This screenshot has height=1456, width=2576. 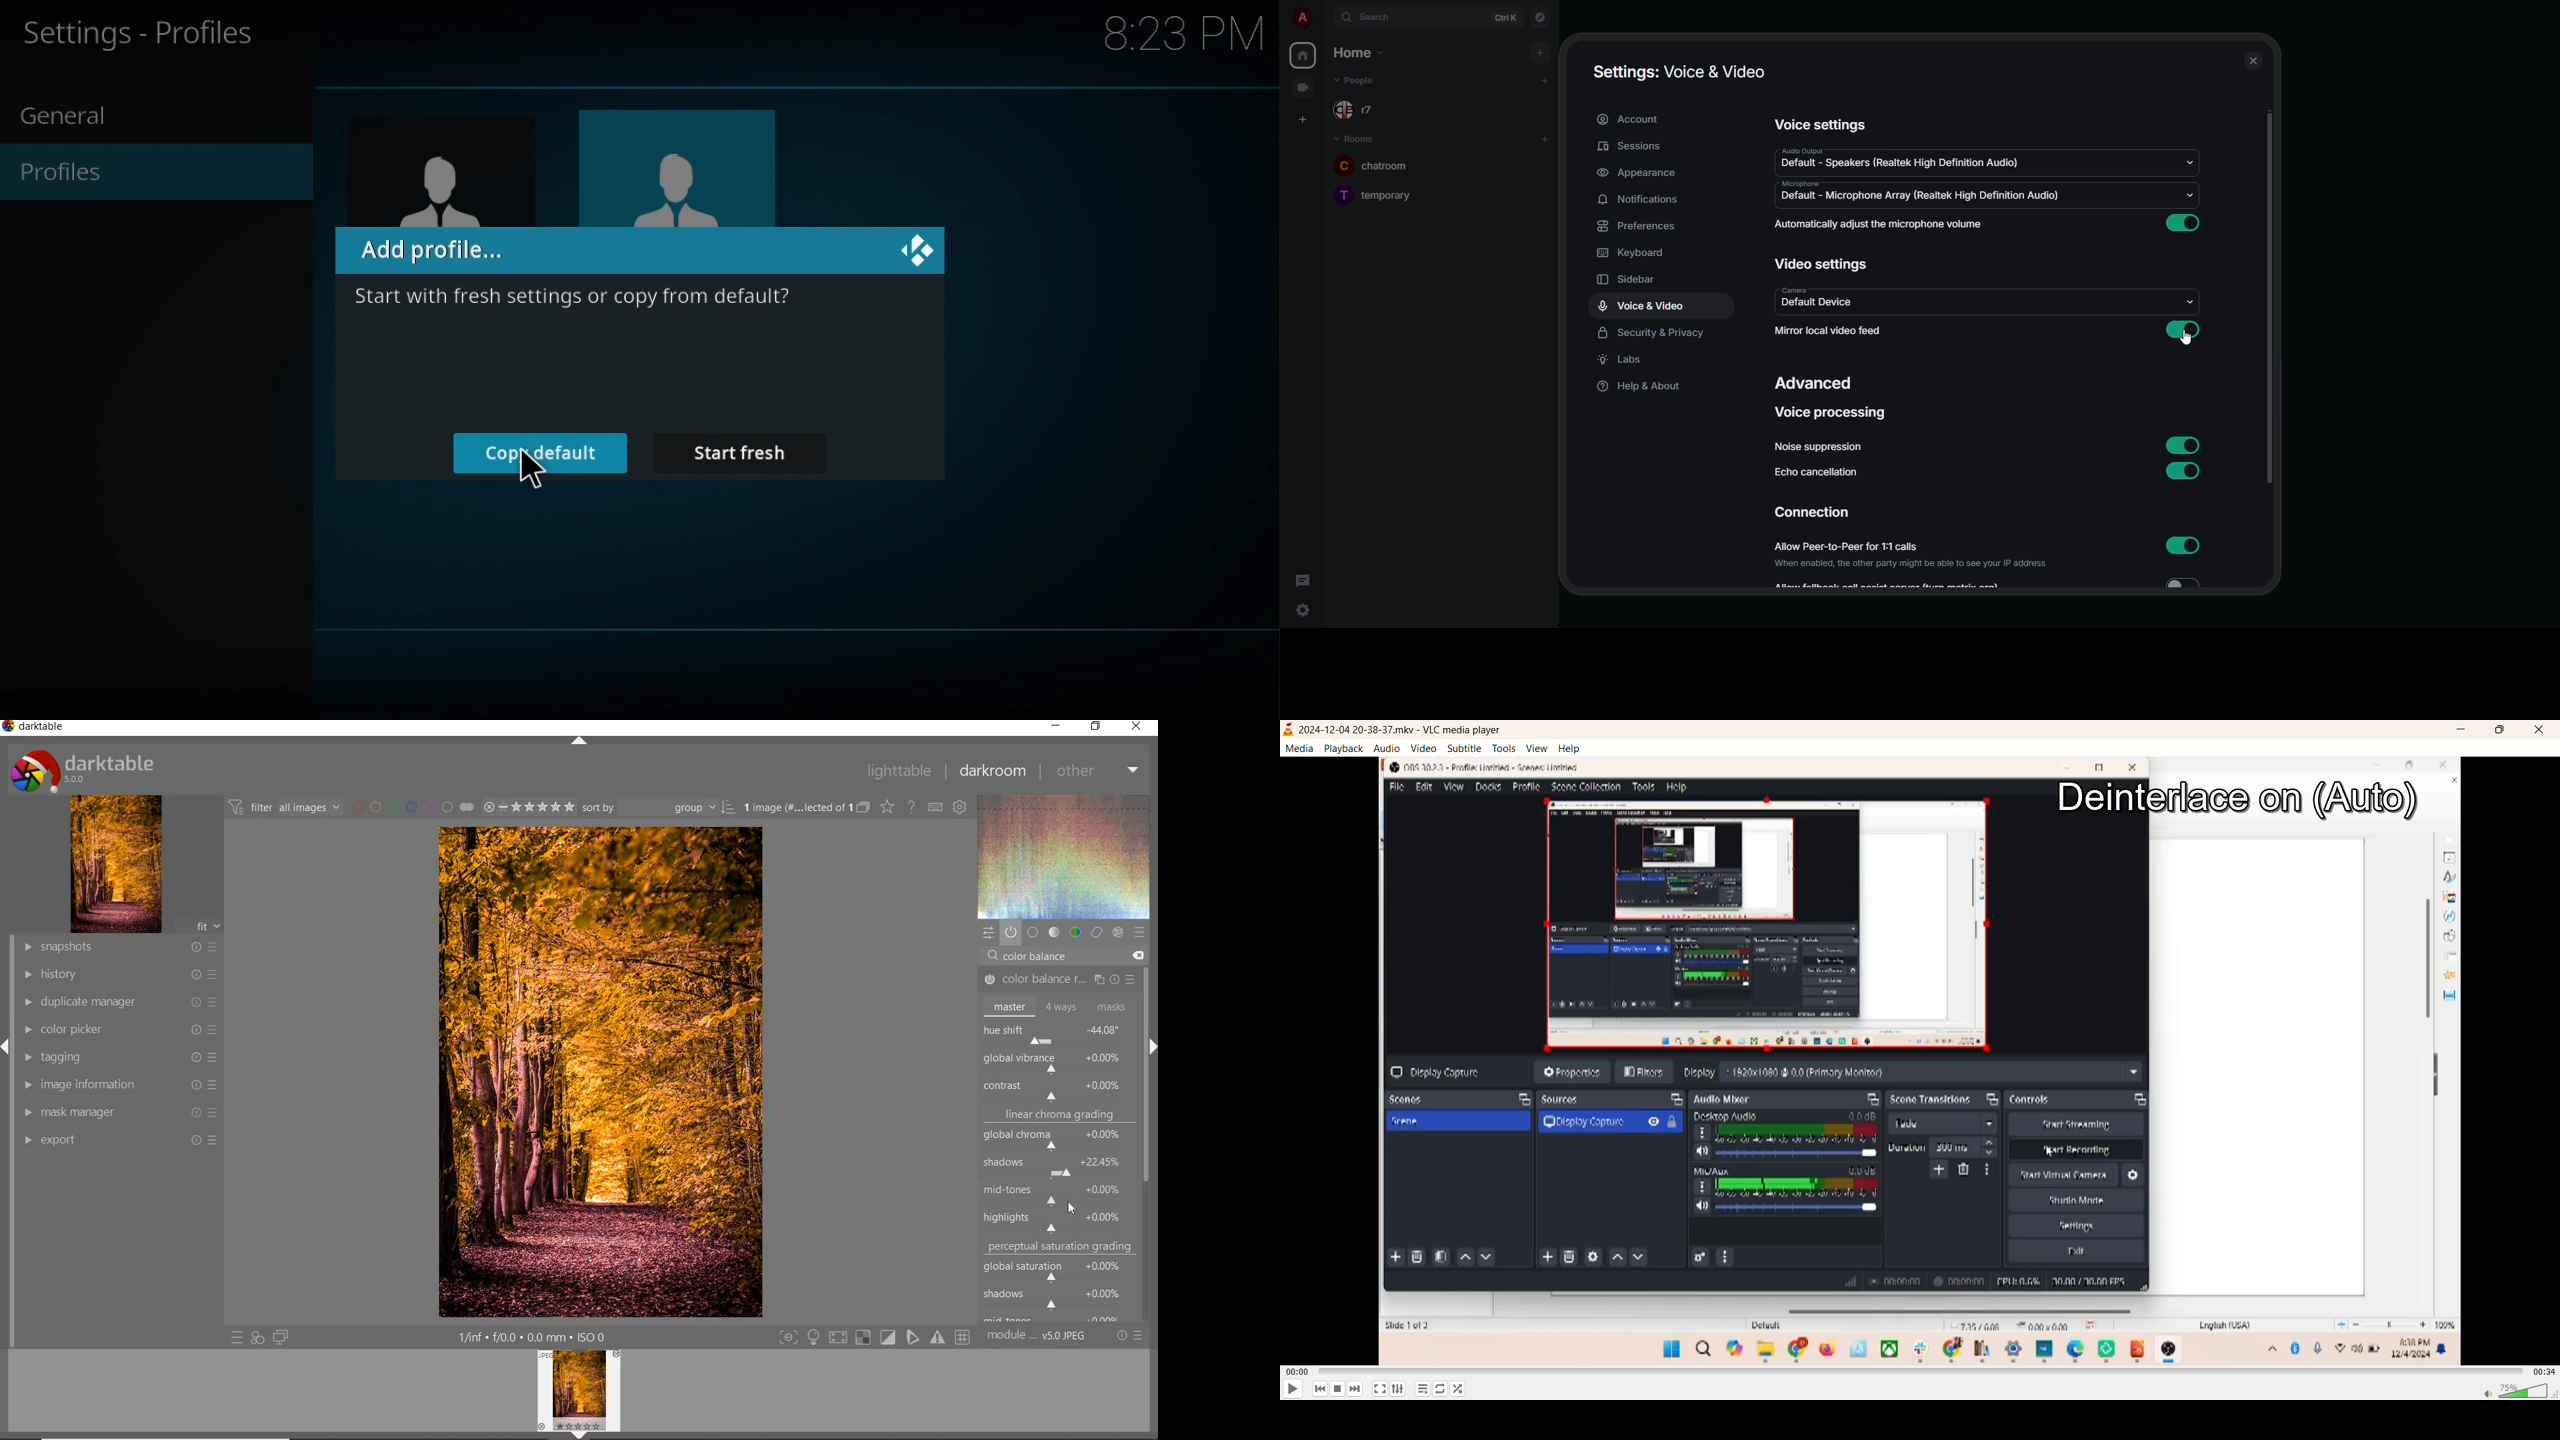 I want to click on visual, so click(x=1288, y=731).